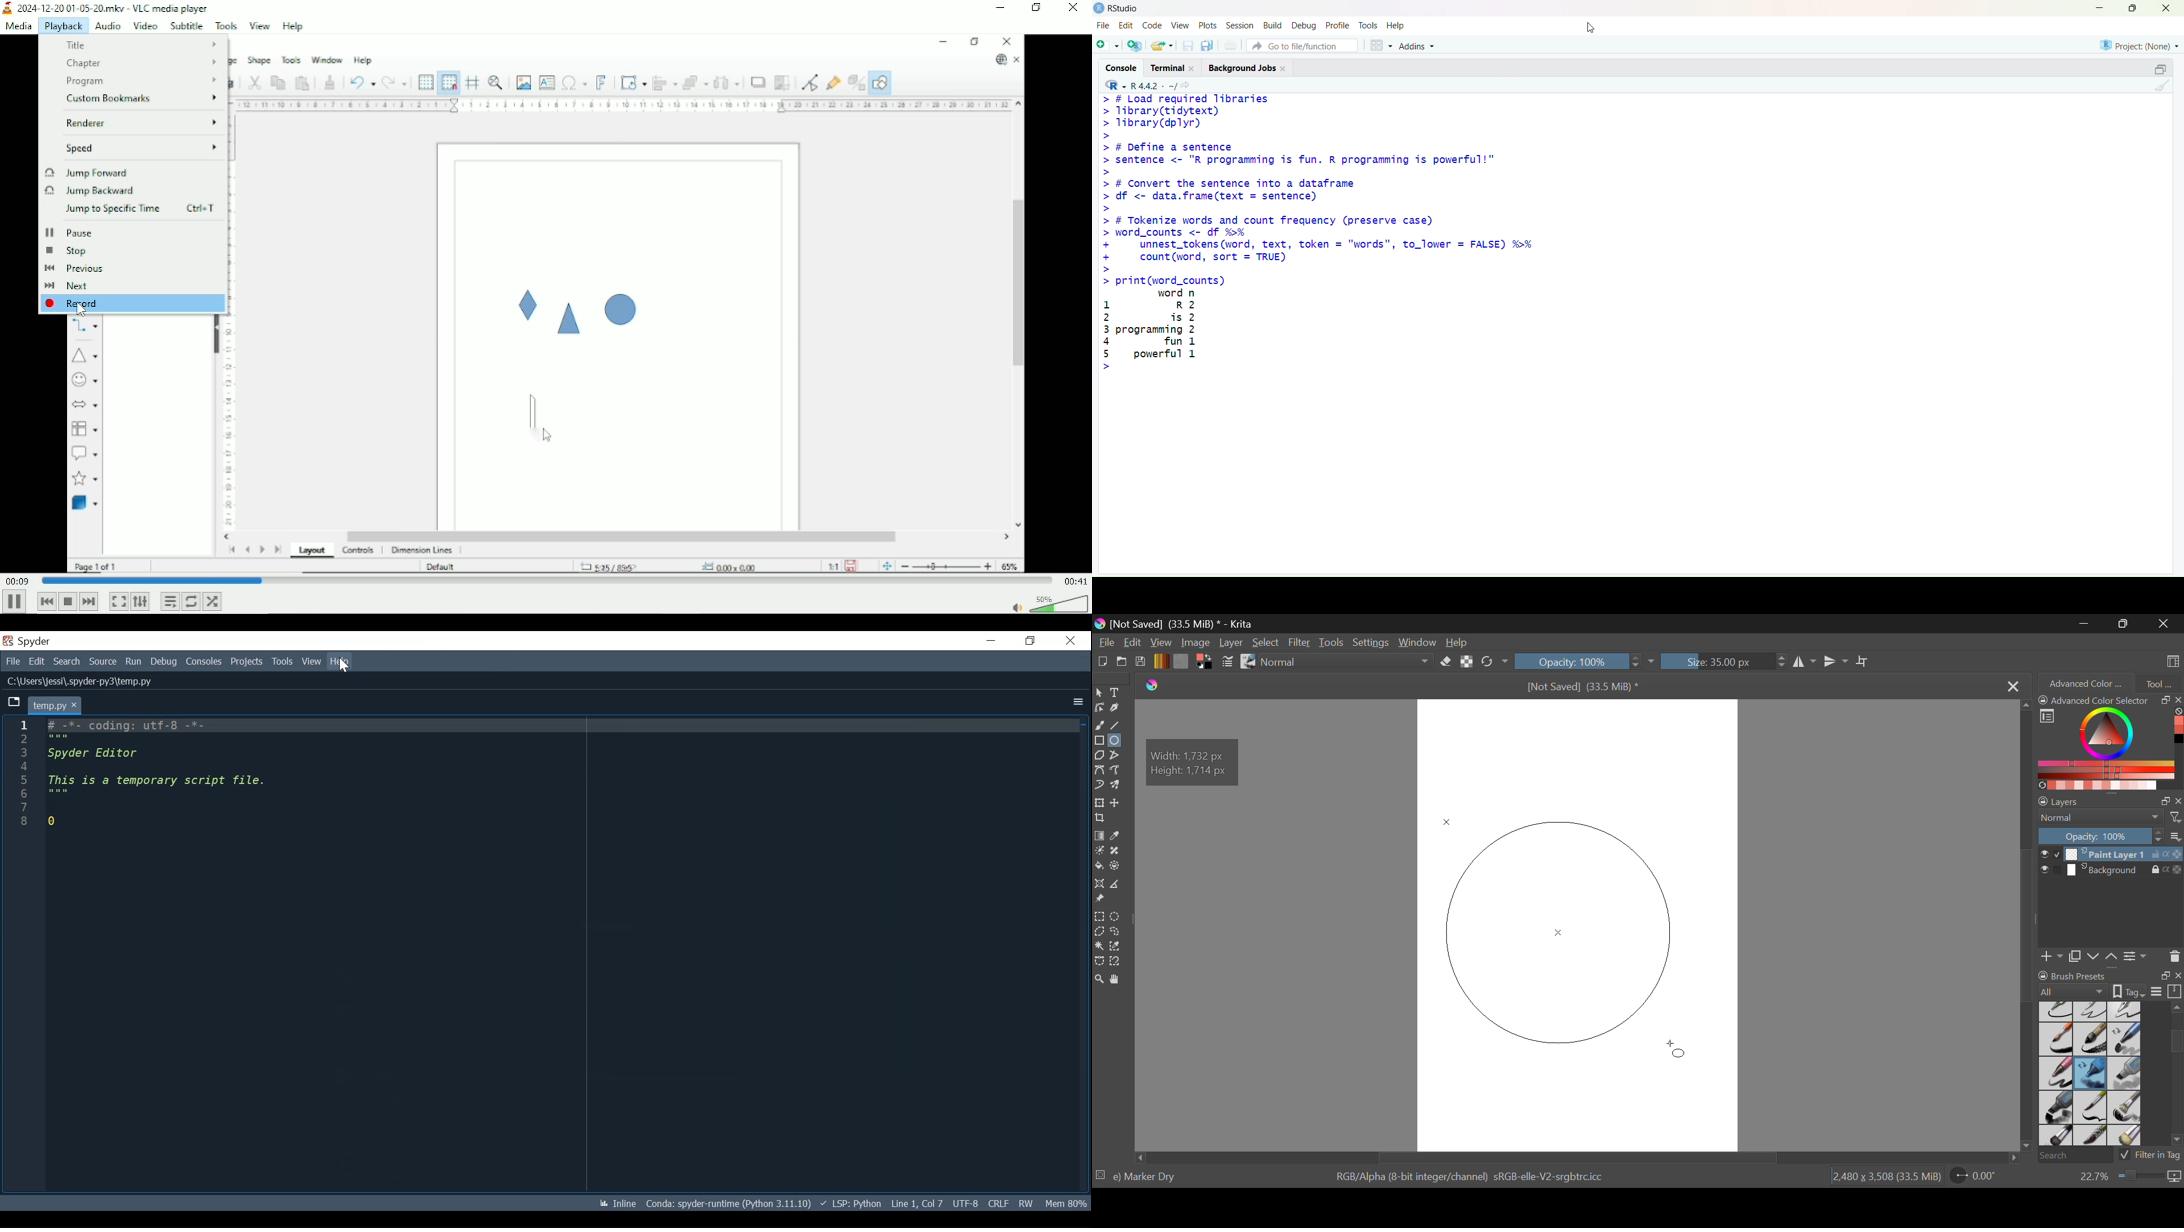 This screenshot has width=2184, height=1232. Describe the element at coordinates (1379, 46) in the screenshot. I see `workspace panes` at that location.